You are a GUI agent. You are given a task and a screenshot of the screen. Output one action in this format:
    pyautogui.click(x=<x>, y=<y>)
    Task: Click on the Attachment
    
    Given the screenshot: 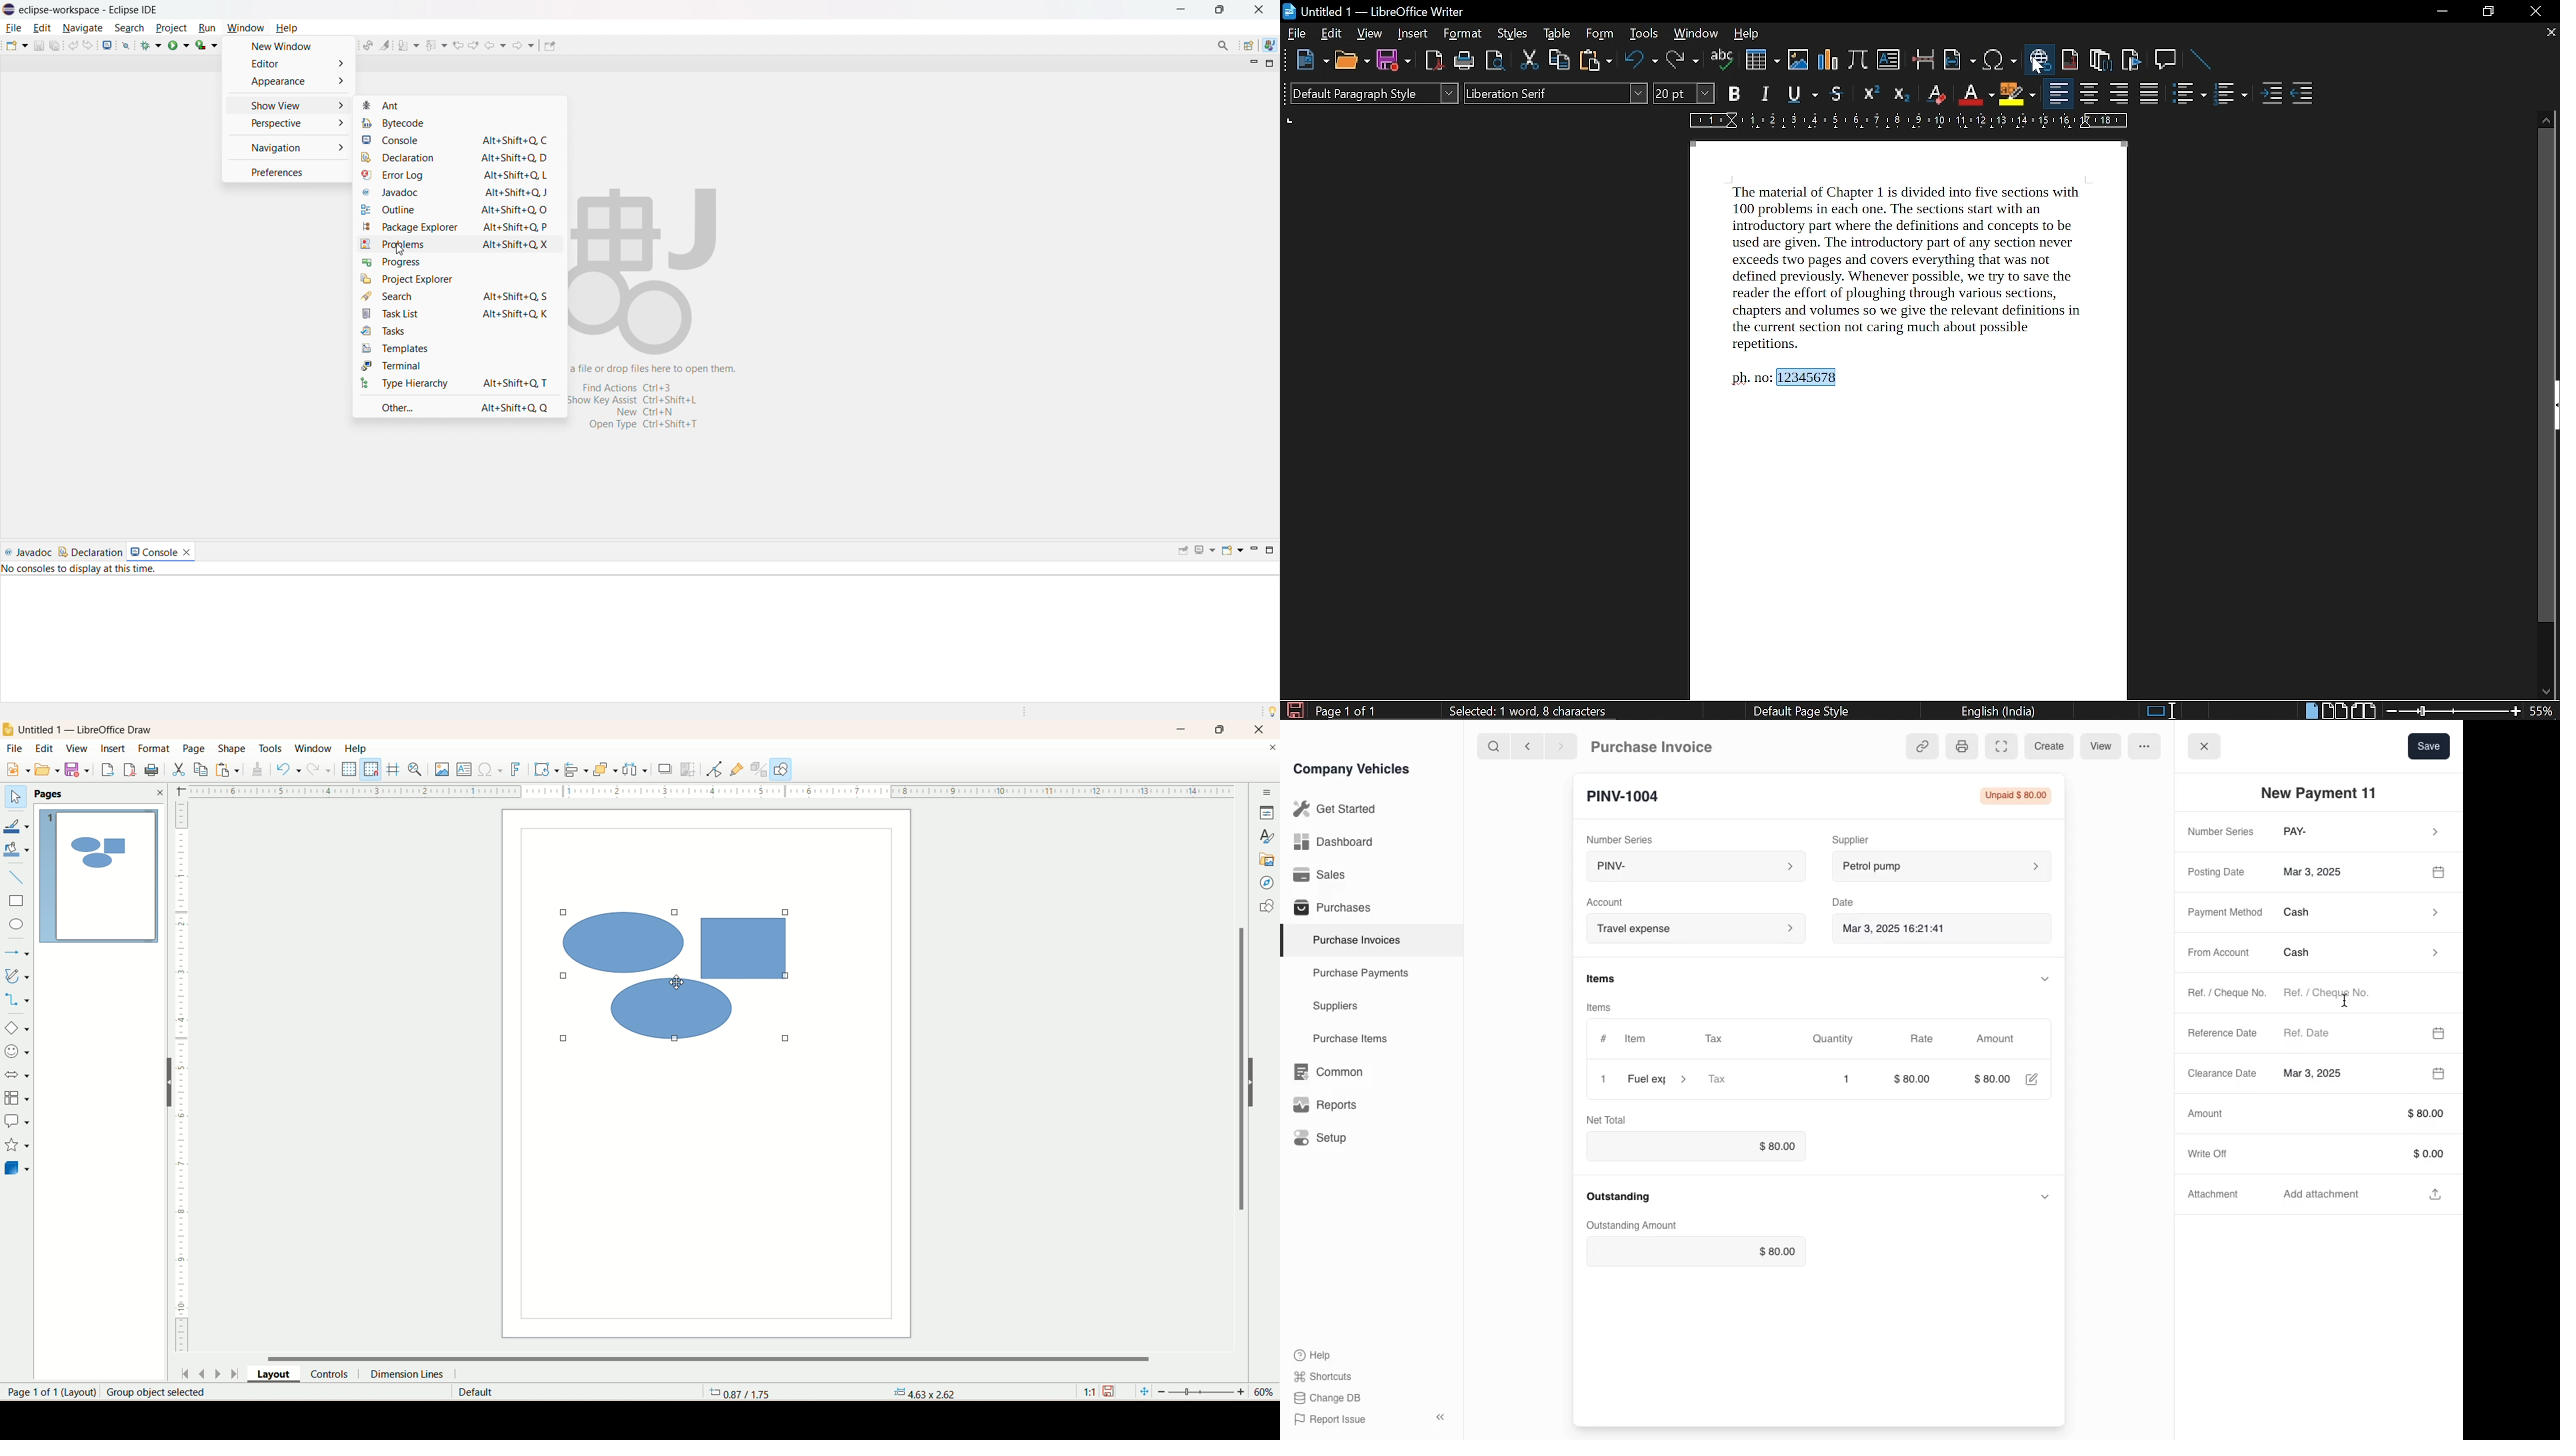 What is the action you would take?
    pyautogui.click(x=2216, y=1198)
    